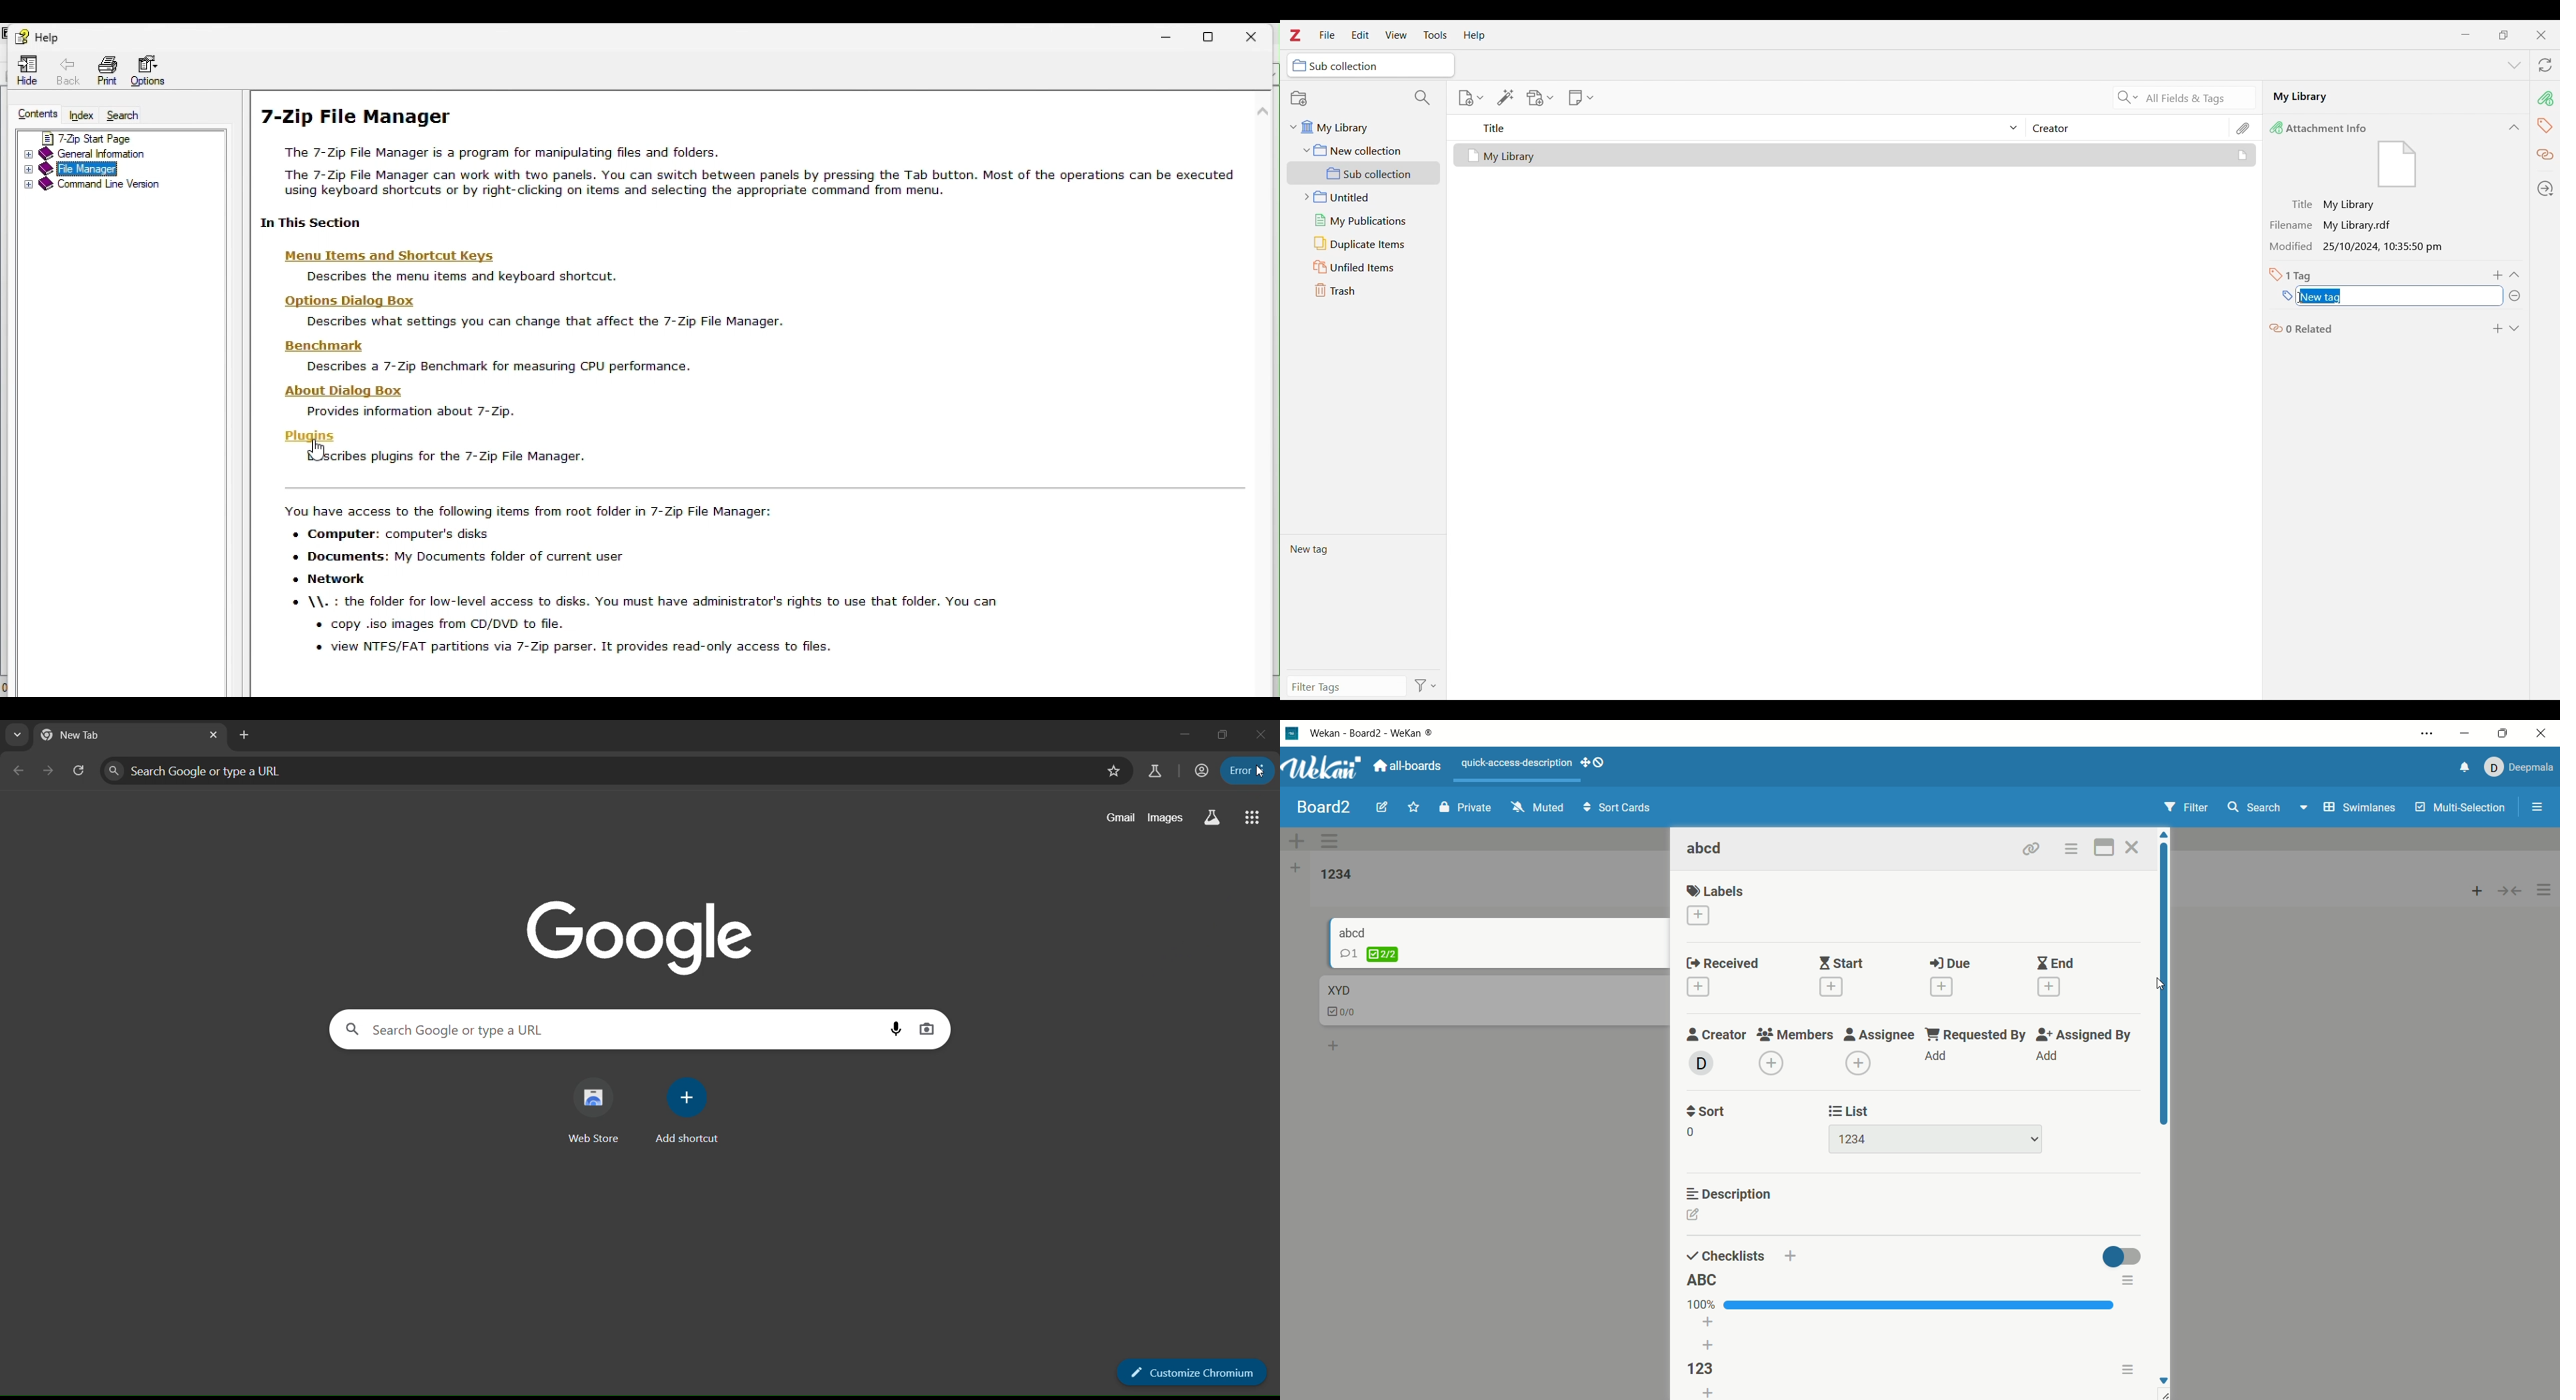 Image resolution: width=2576 pixels, height=1400 pixels. Describe the element at coordinates (1538, 807) in the screenshot. I see `muted` at that location.